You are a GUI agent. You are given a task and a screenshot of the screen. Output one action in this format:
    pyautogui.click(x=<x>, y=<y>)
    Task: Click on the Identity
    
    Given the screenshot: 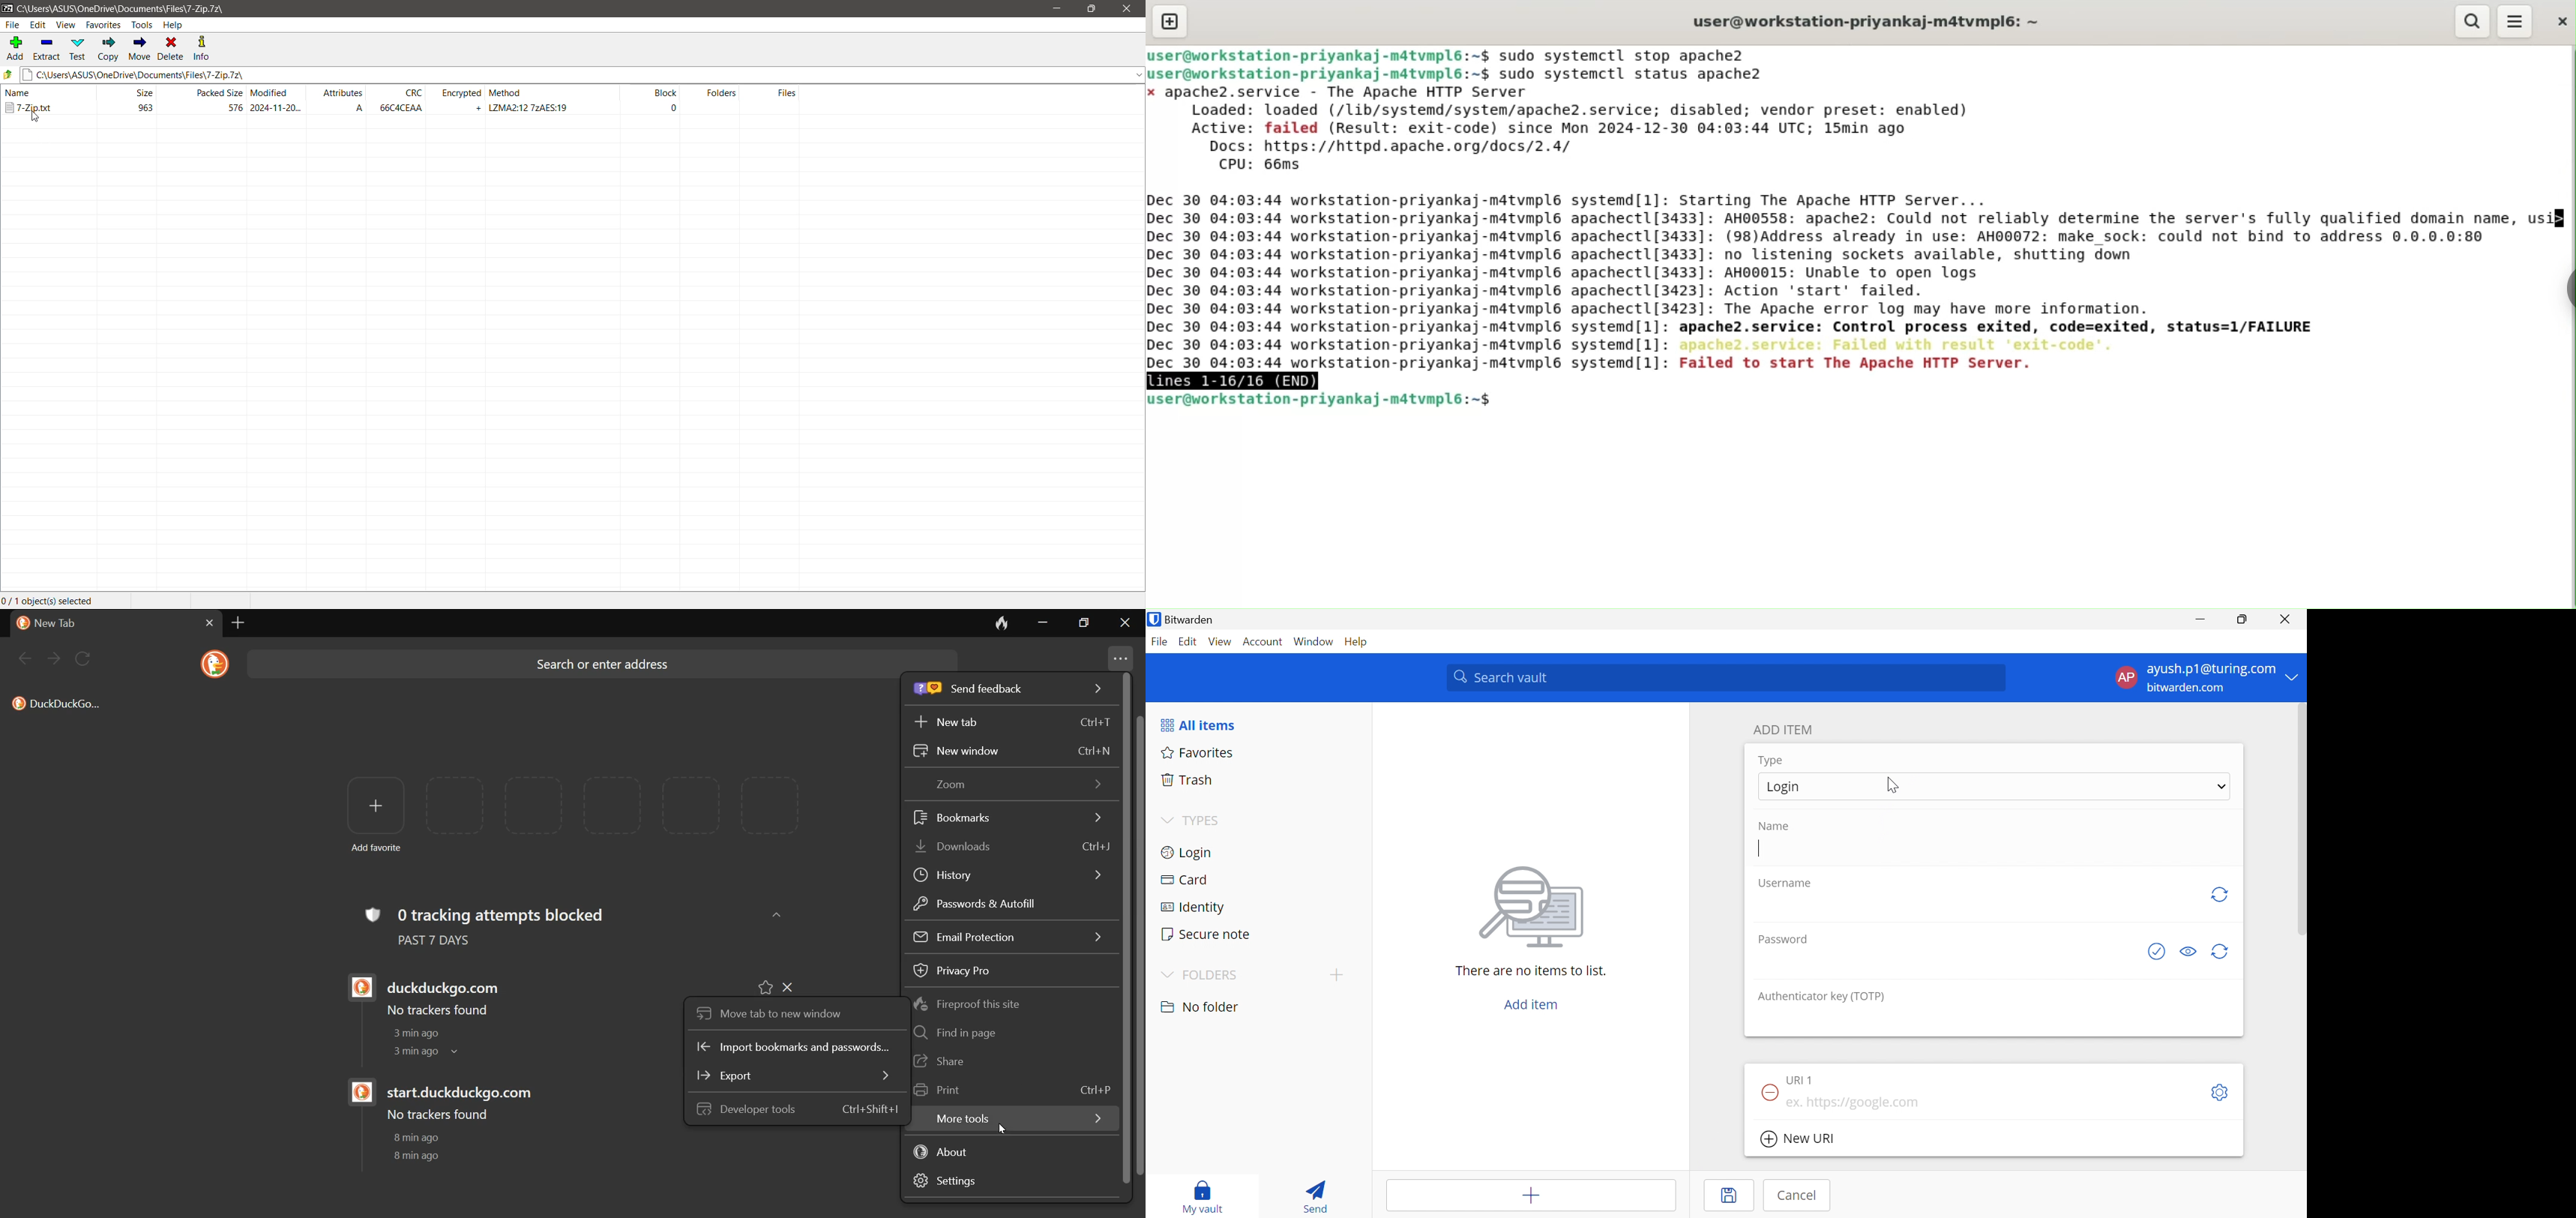 What is the action you would take?
    pyautogui.click(x=1253, y=904)
    